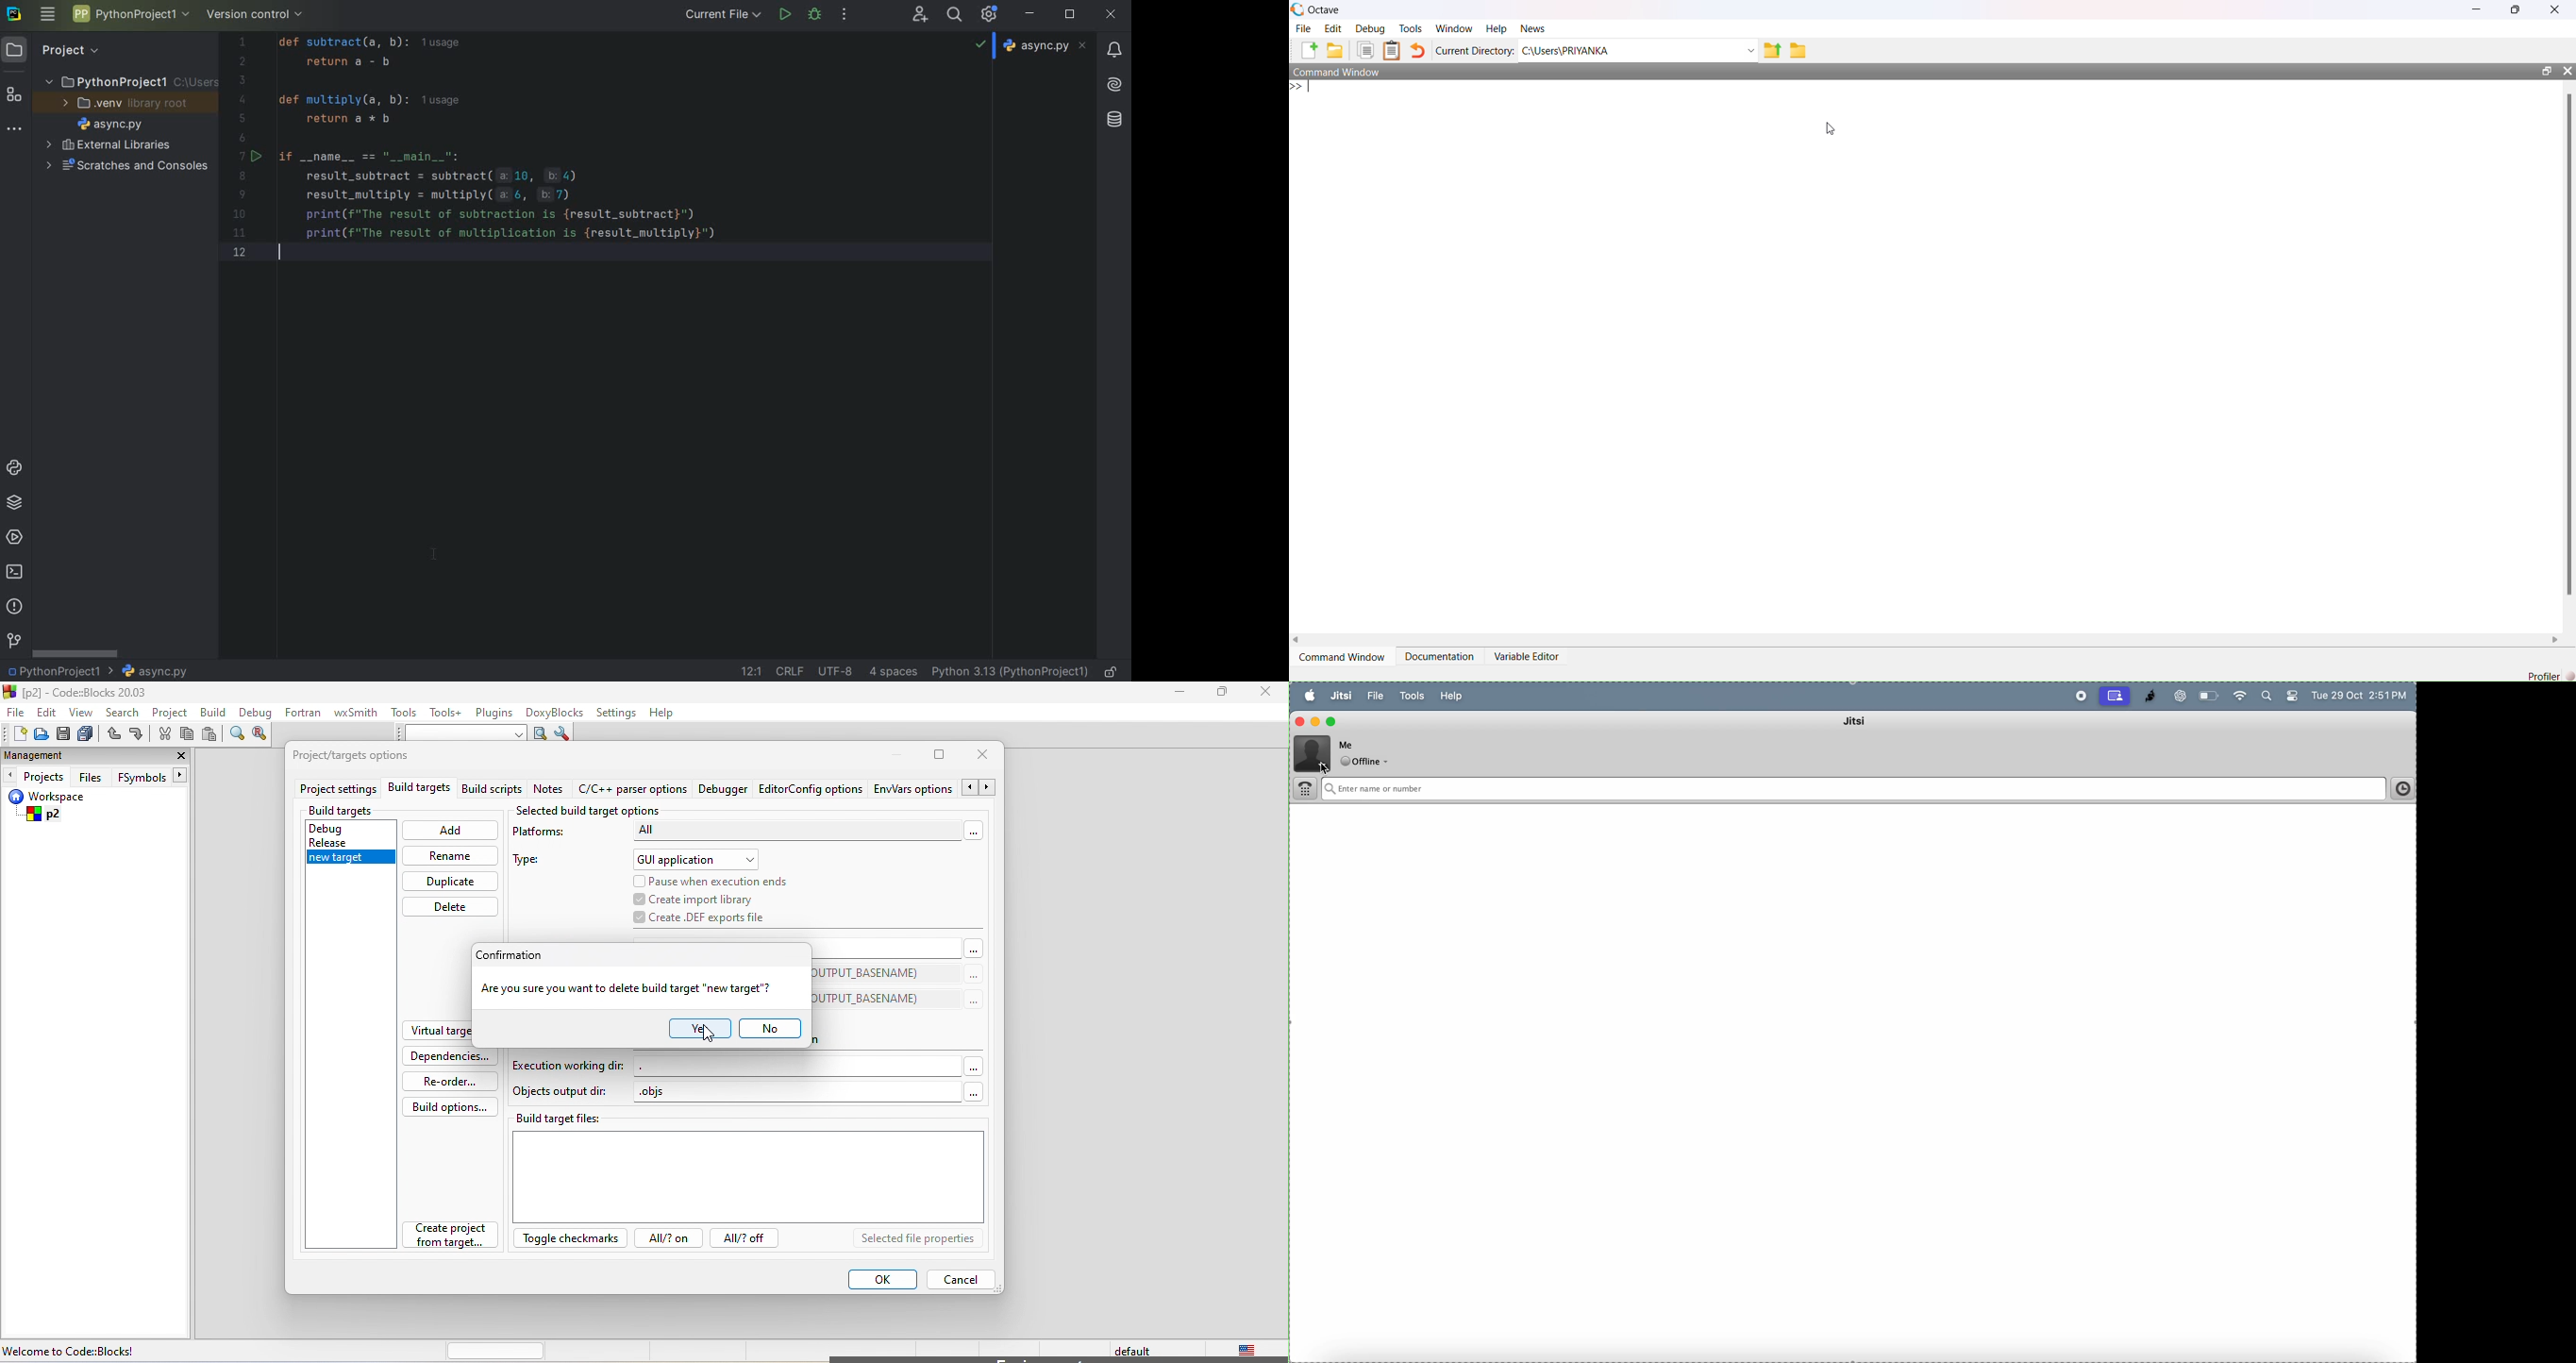 The height and width of the screenshot is (1372, 2576). Describe the element at coordinates (1046, 46) in the screenshot. I see `file name` at that location.